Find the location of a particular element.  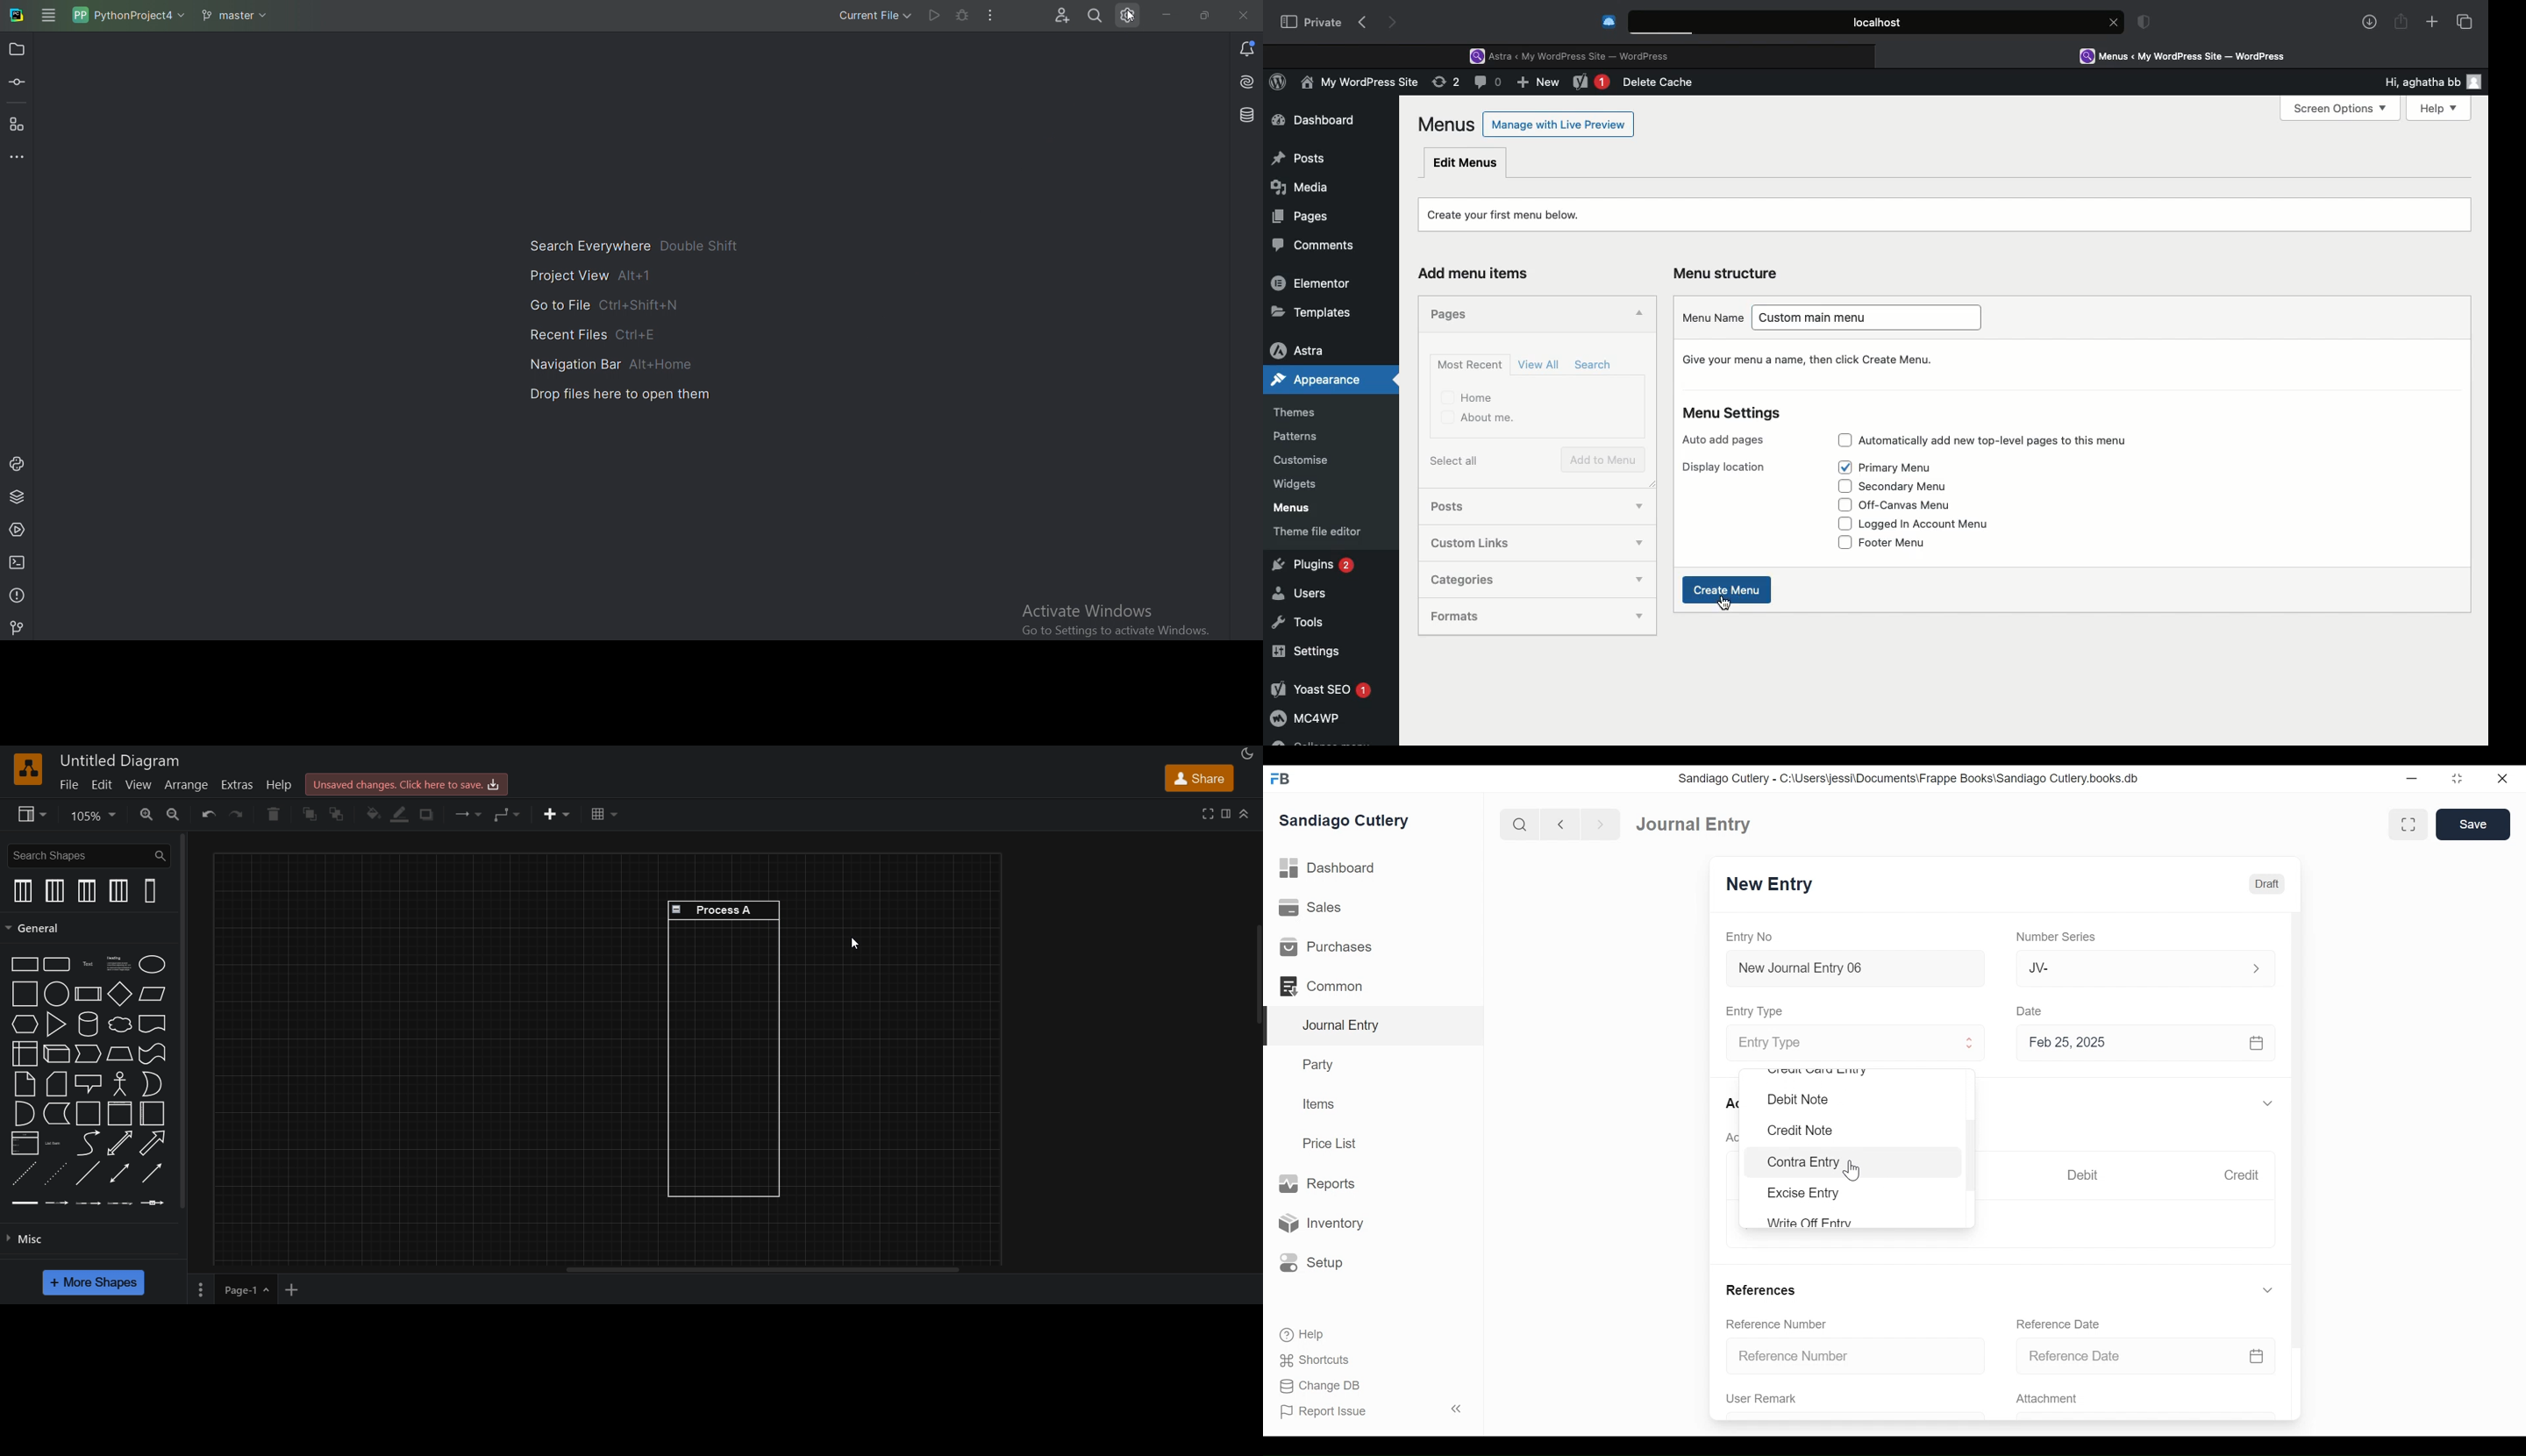

cursor is located at coordinates (858, 944).